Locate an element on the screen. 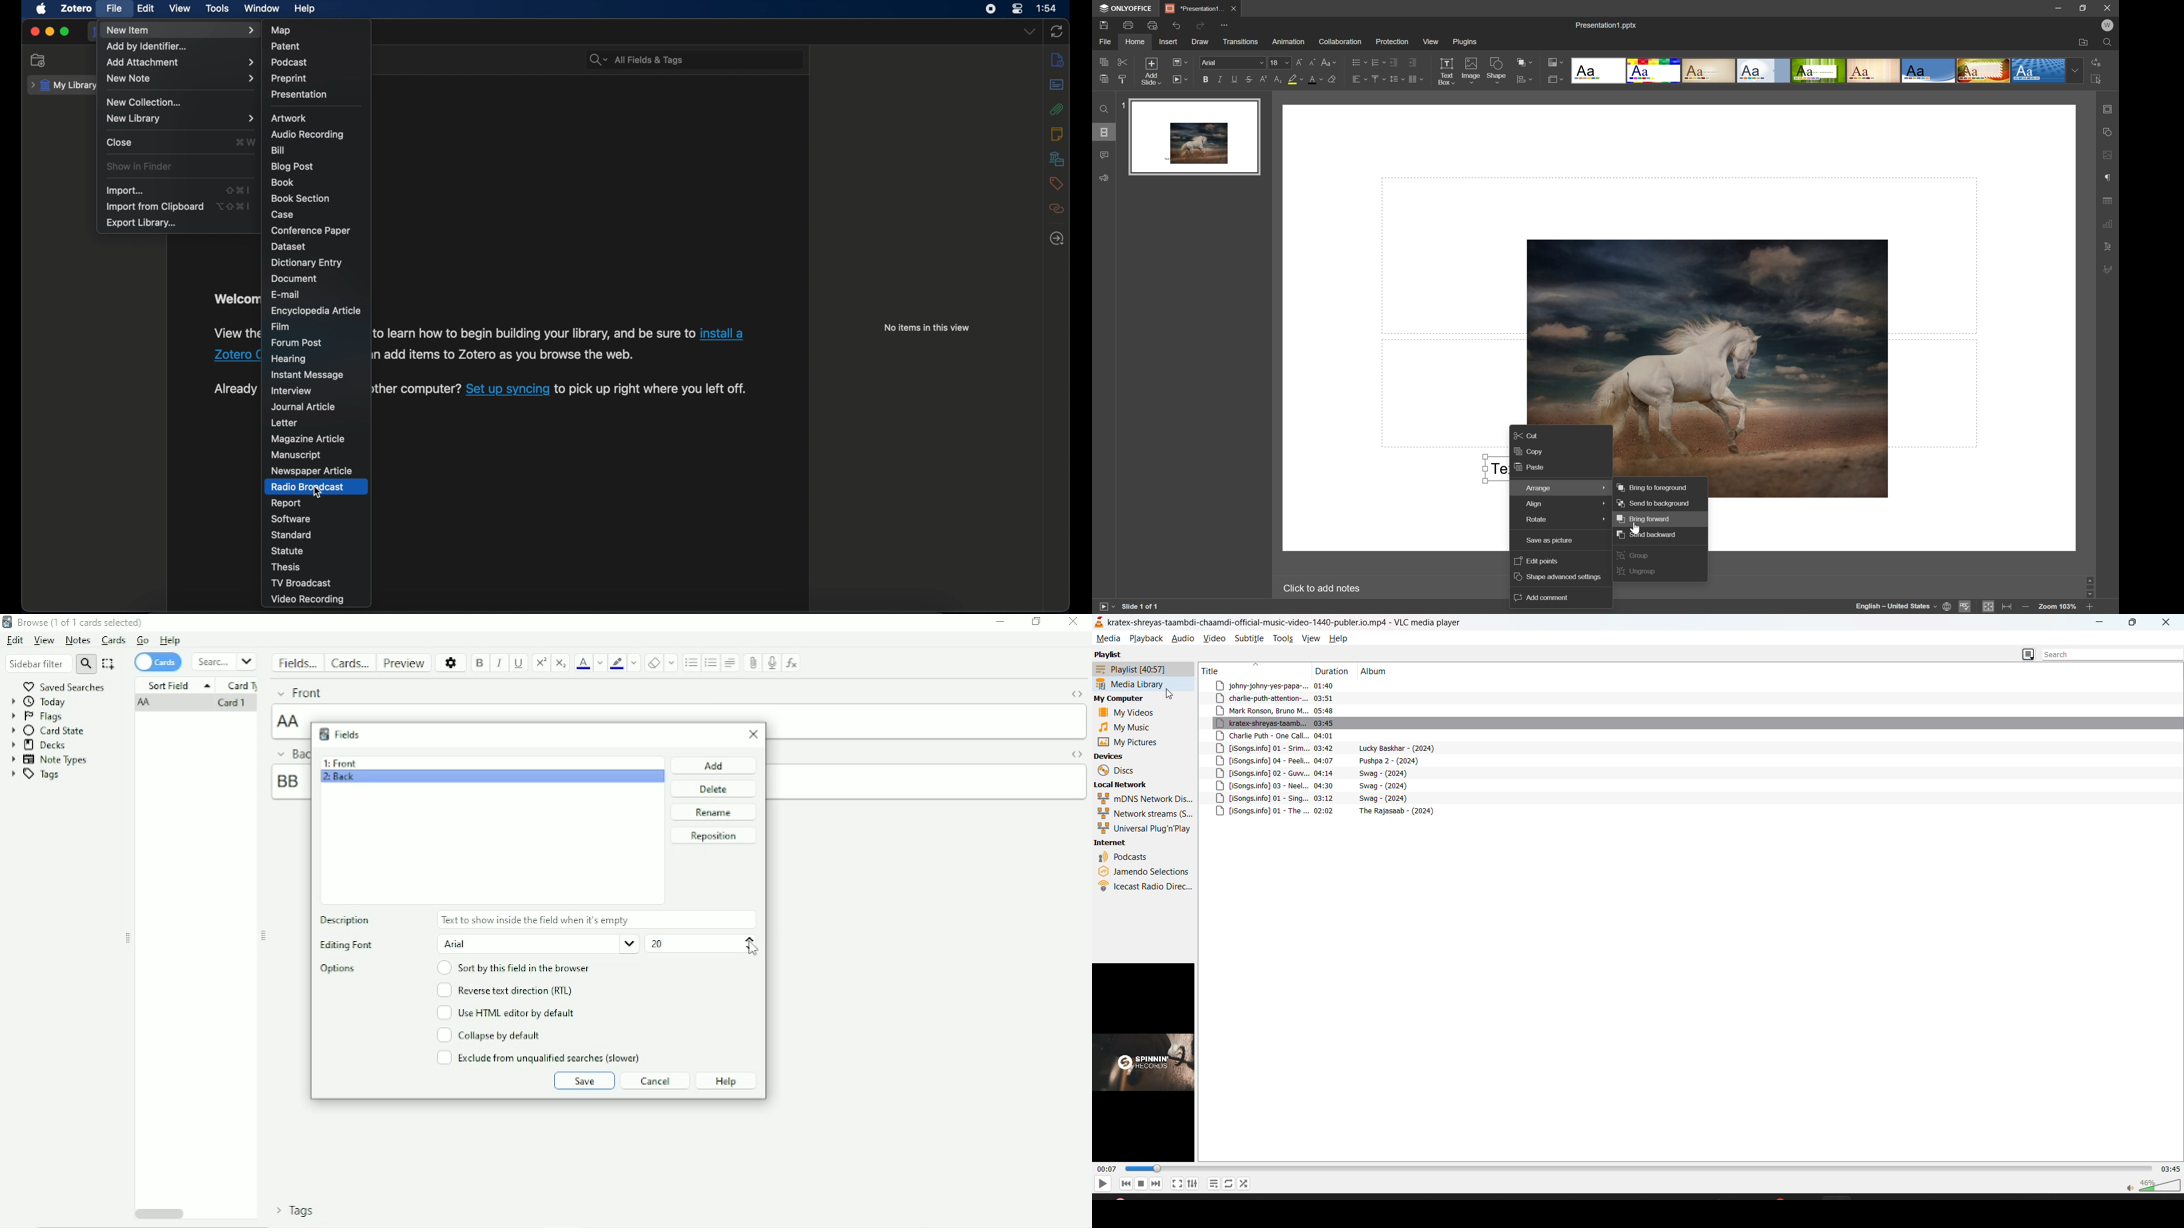 The width and height of the screenshot is (2184, 1232). internet is located at coordinates (1114, 844).